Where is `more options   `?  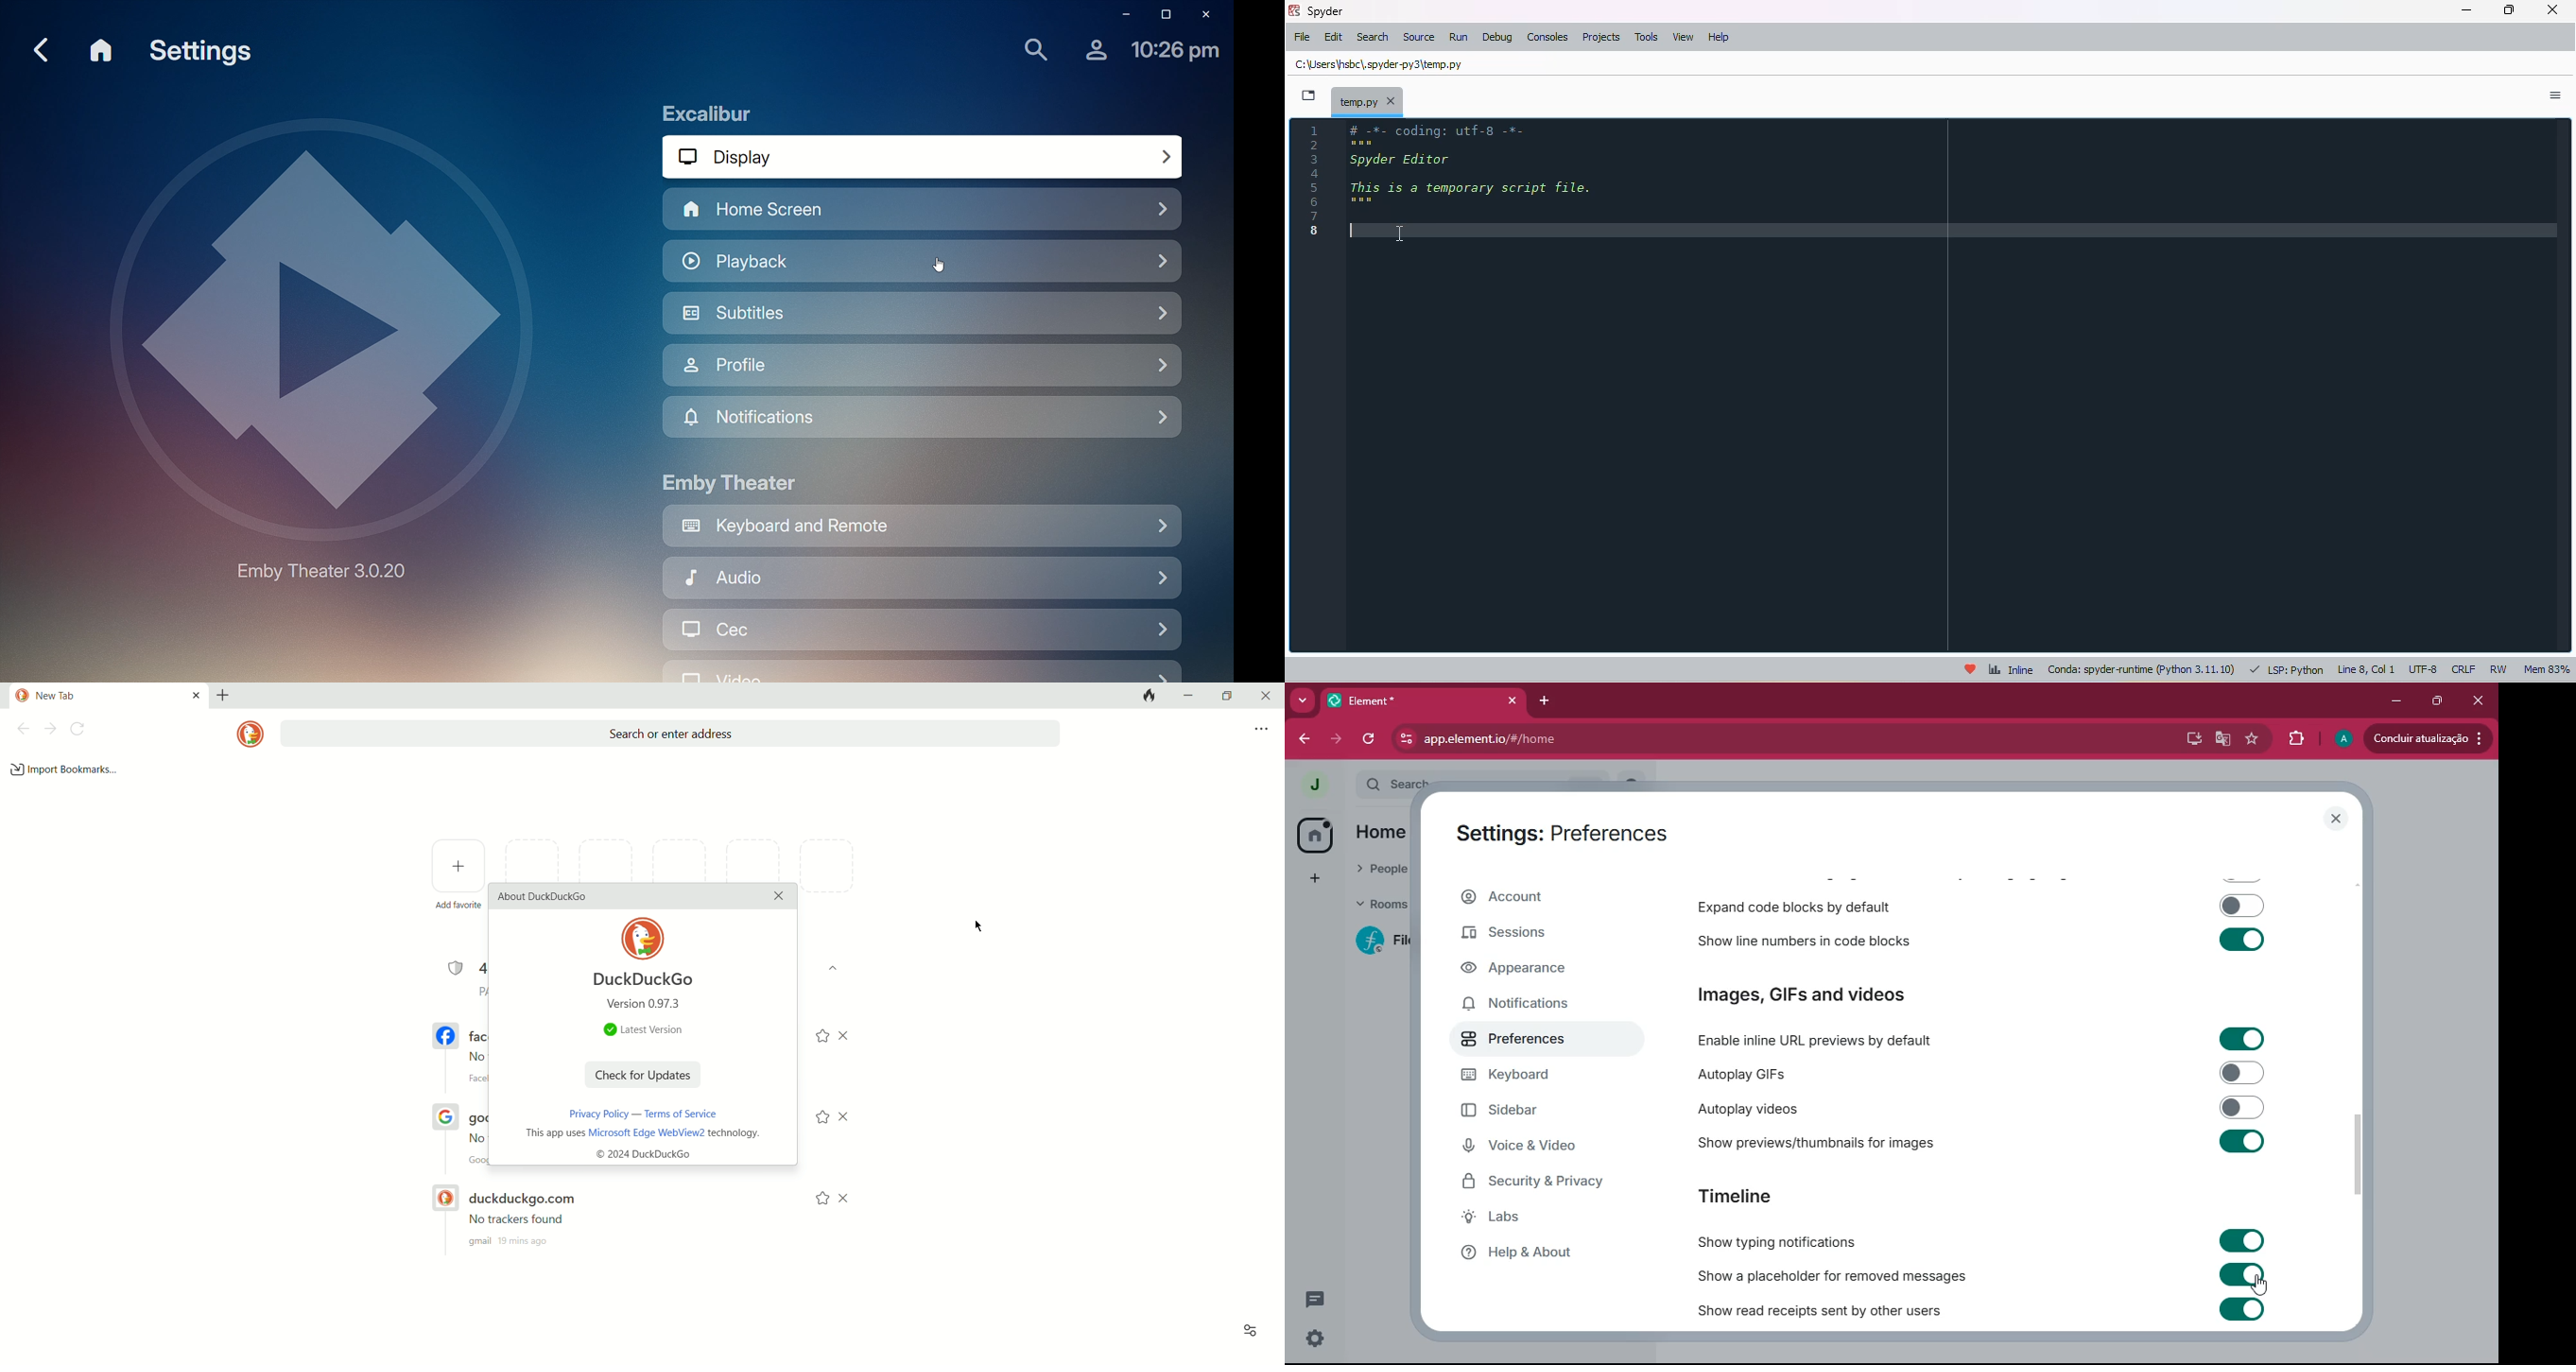 more options    is located at coordinates (1260, 730).